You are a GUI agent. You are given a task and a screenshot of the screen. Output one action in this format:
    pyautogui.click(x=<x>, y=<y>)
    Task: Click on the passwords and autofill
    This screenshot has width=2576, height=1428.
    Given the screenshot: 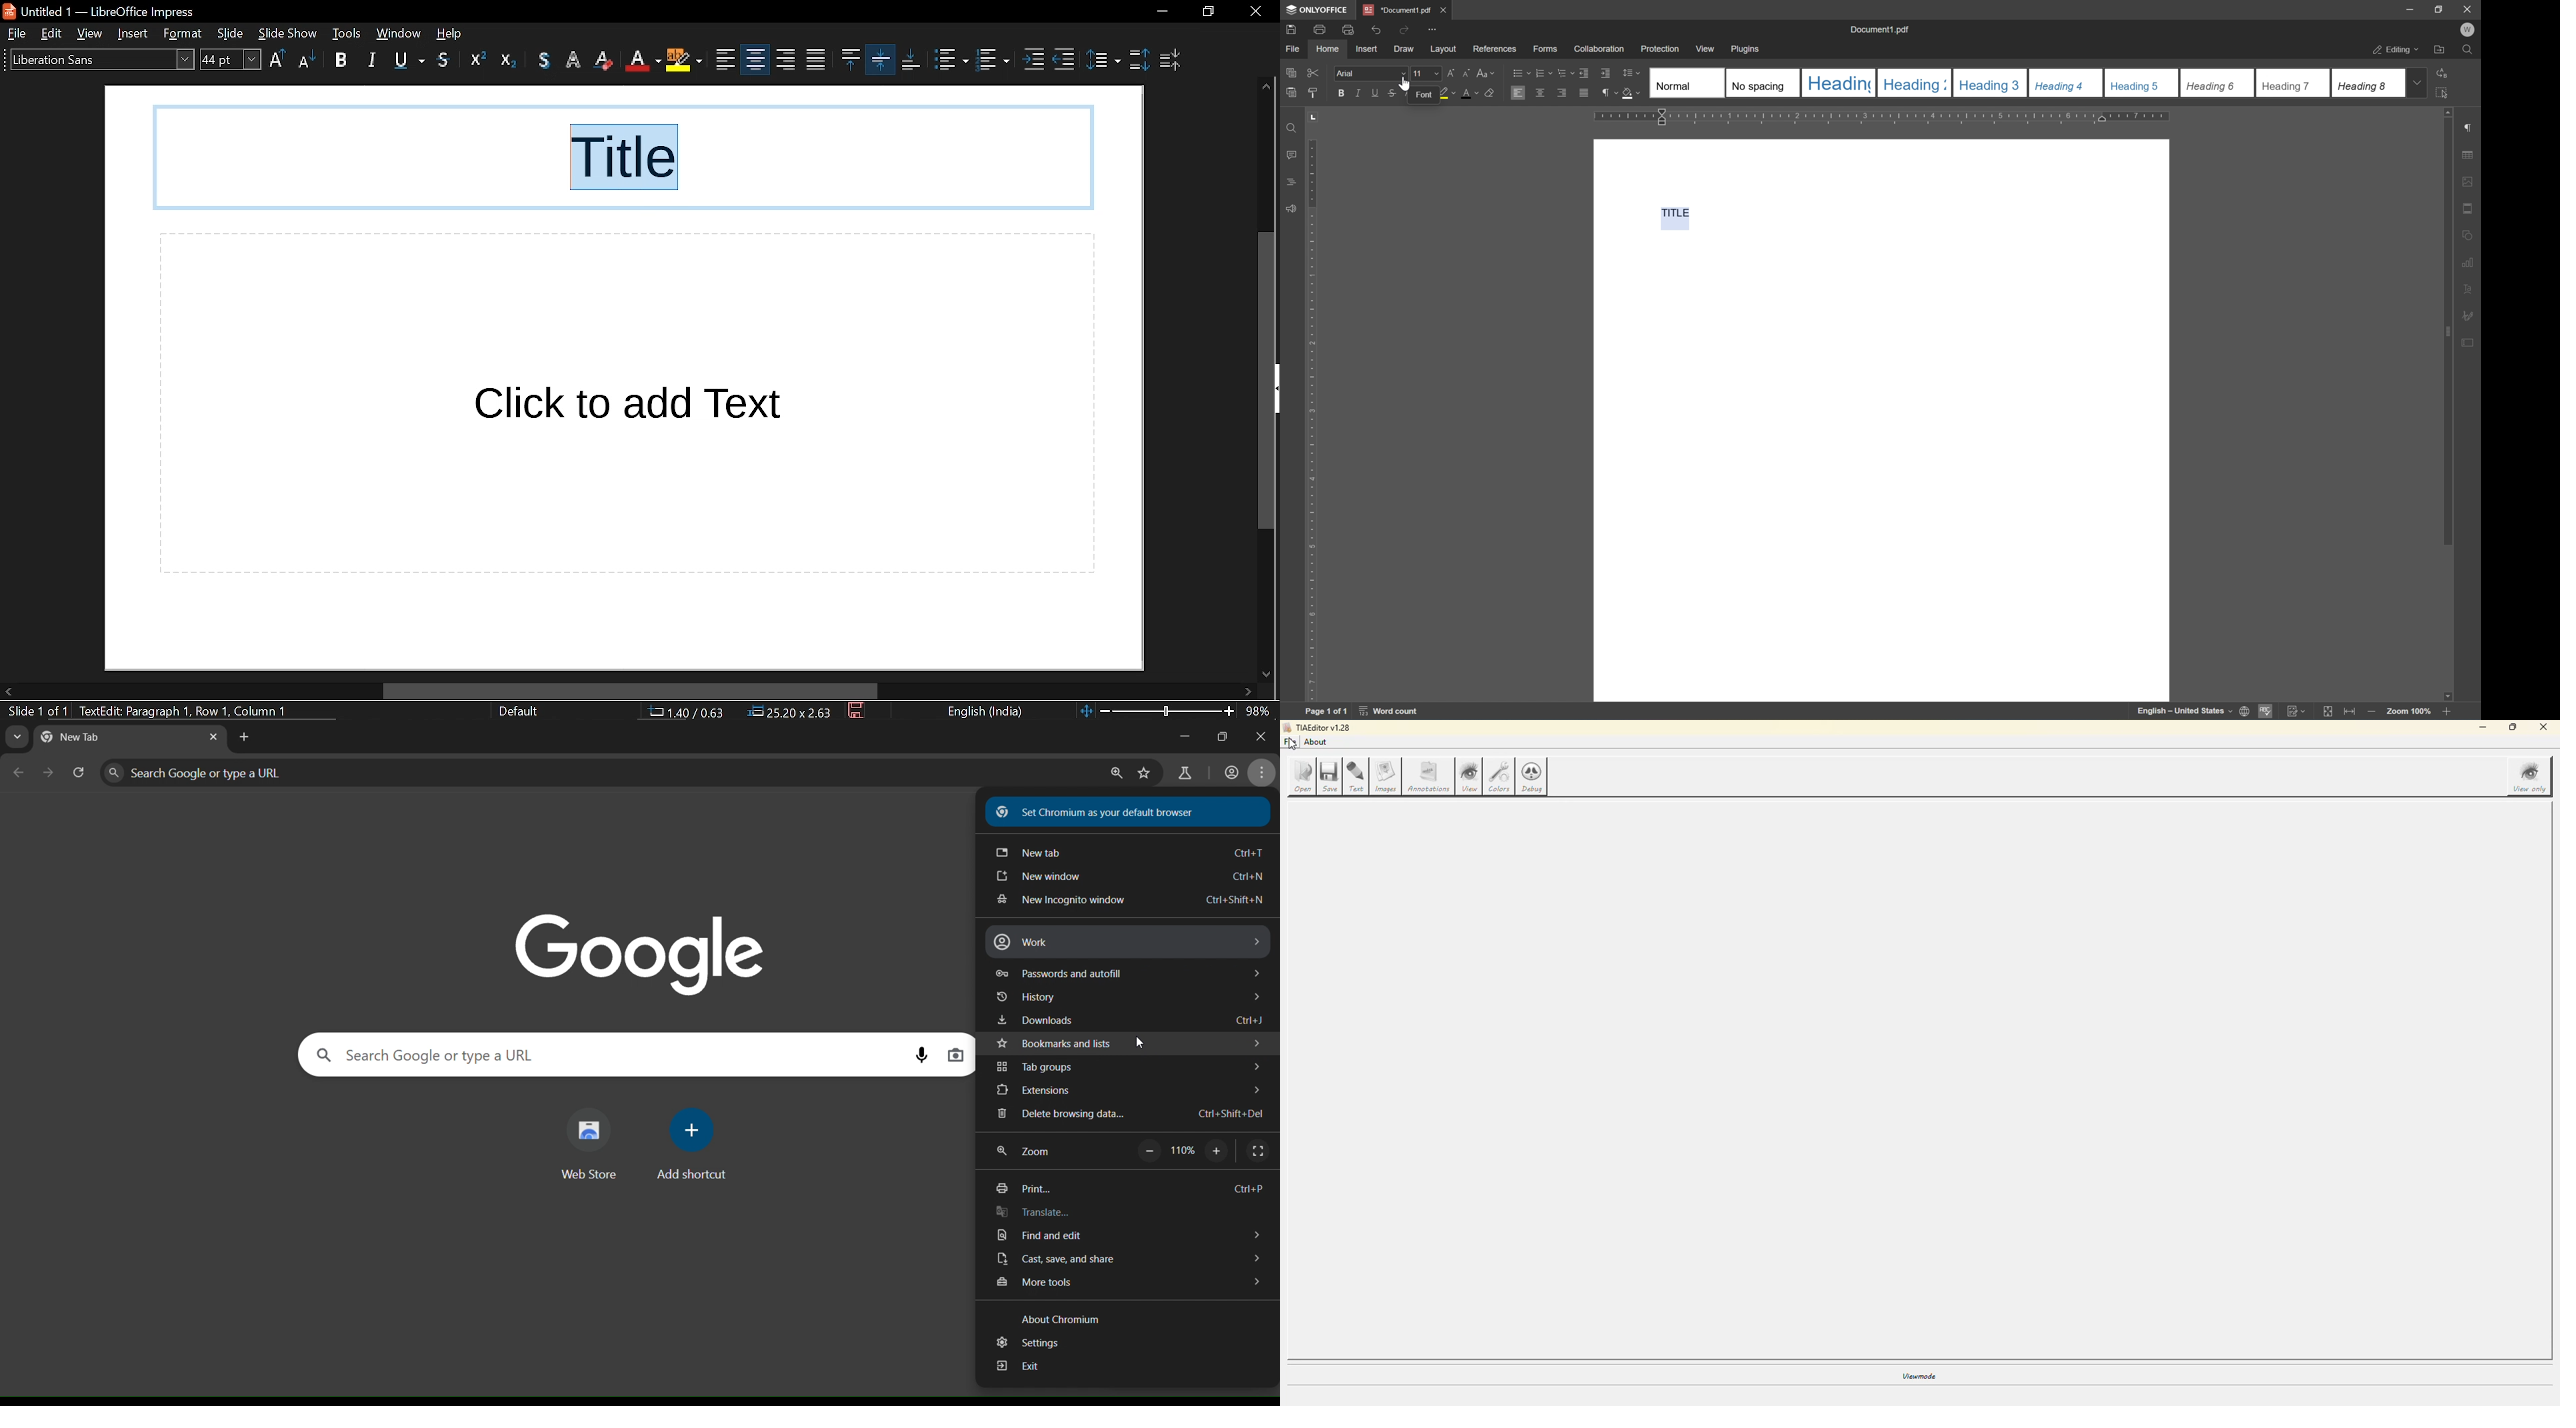 What is the action you would take?
    pyautogui.click(x=1129, y=975)
    